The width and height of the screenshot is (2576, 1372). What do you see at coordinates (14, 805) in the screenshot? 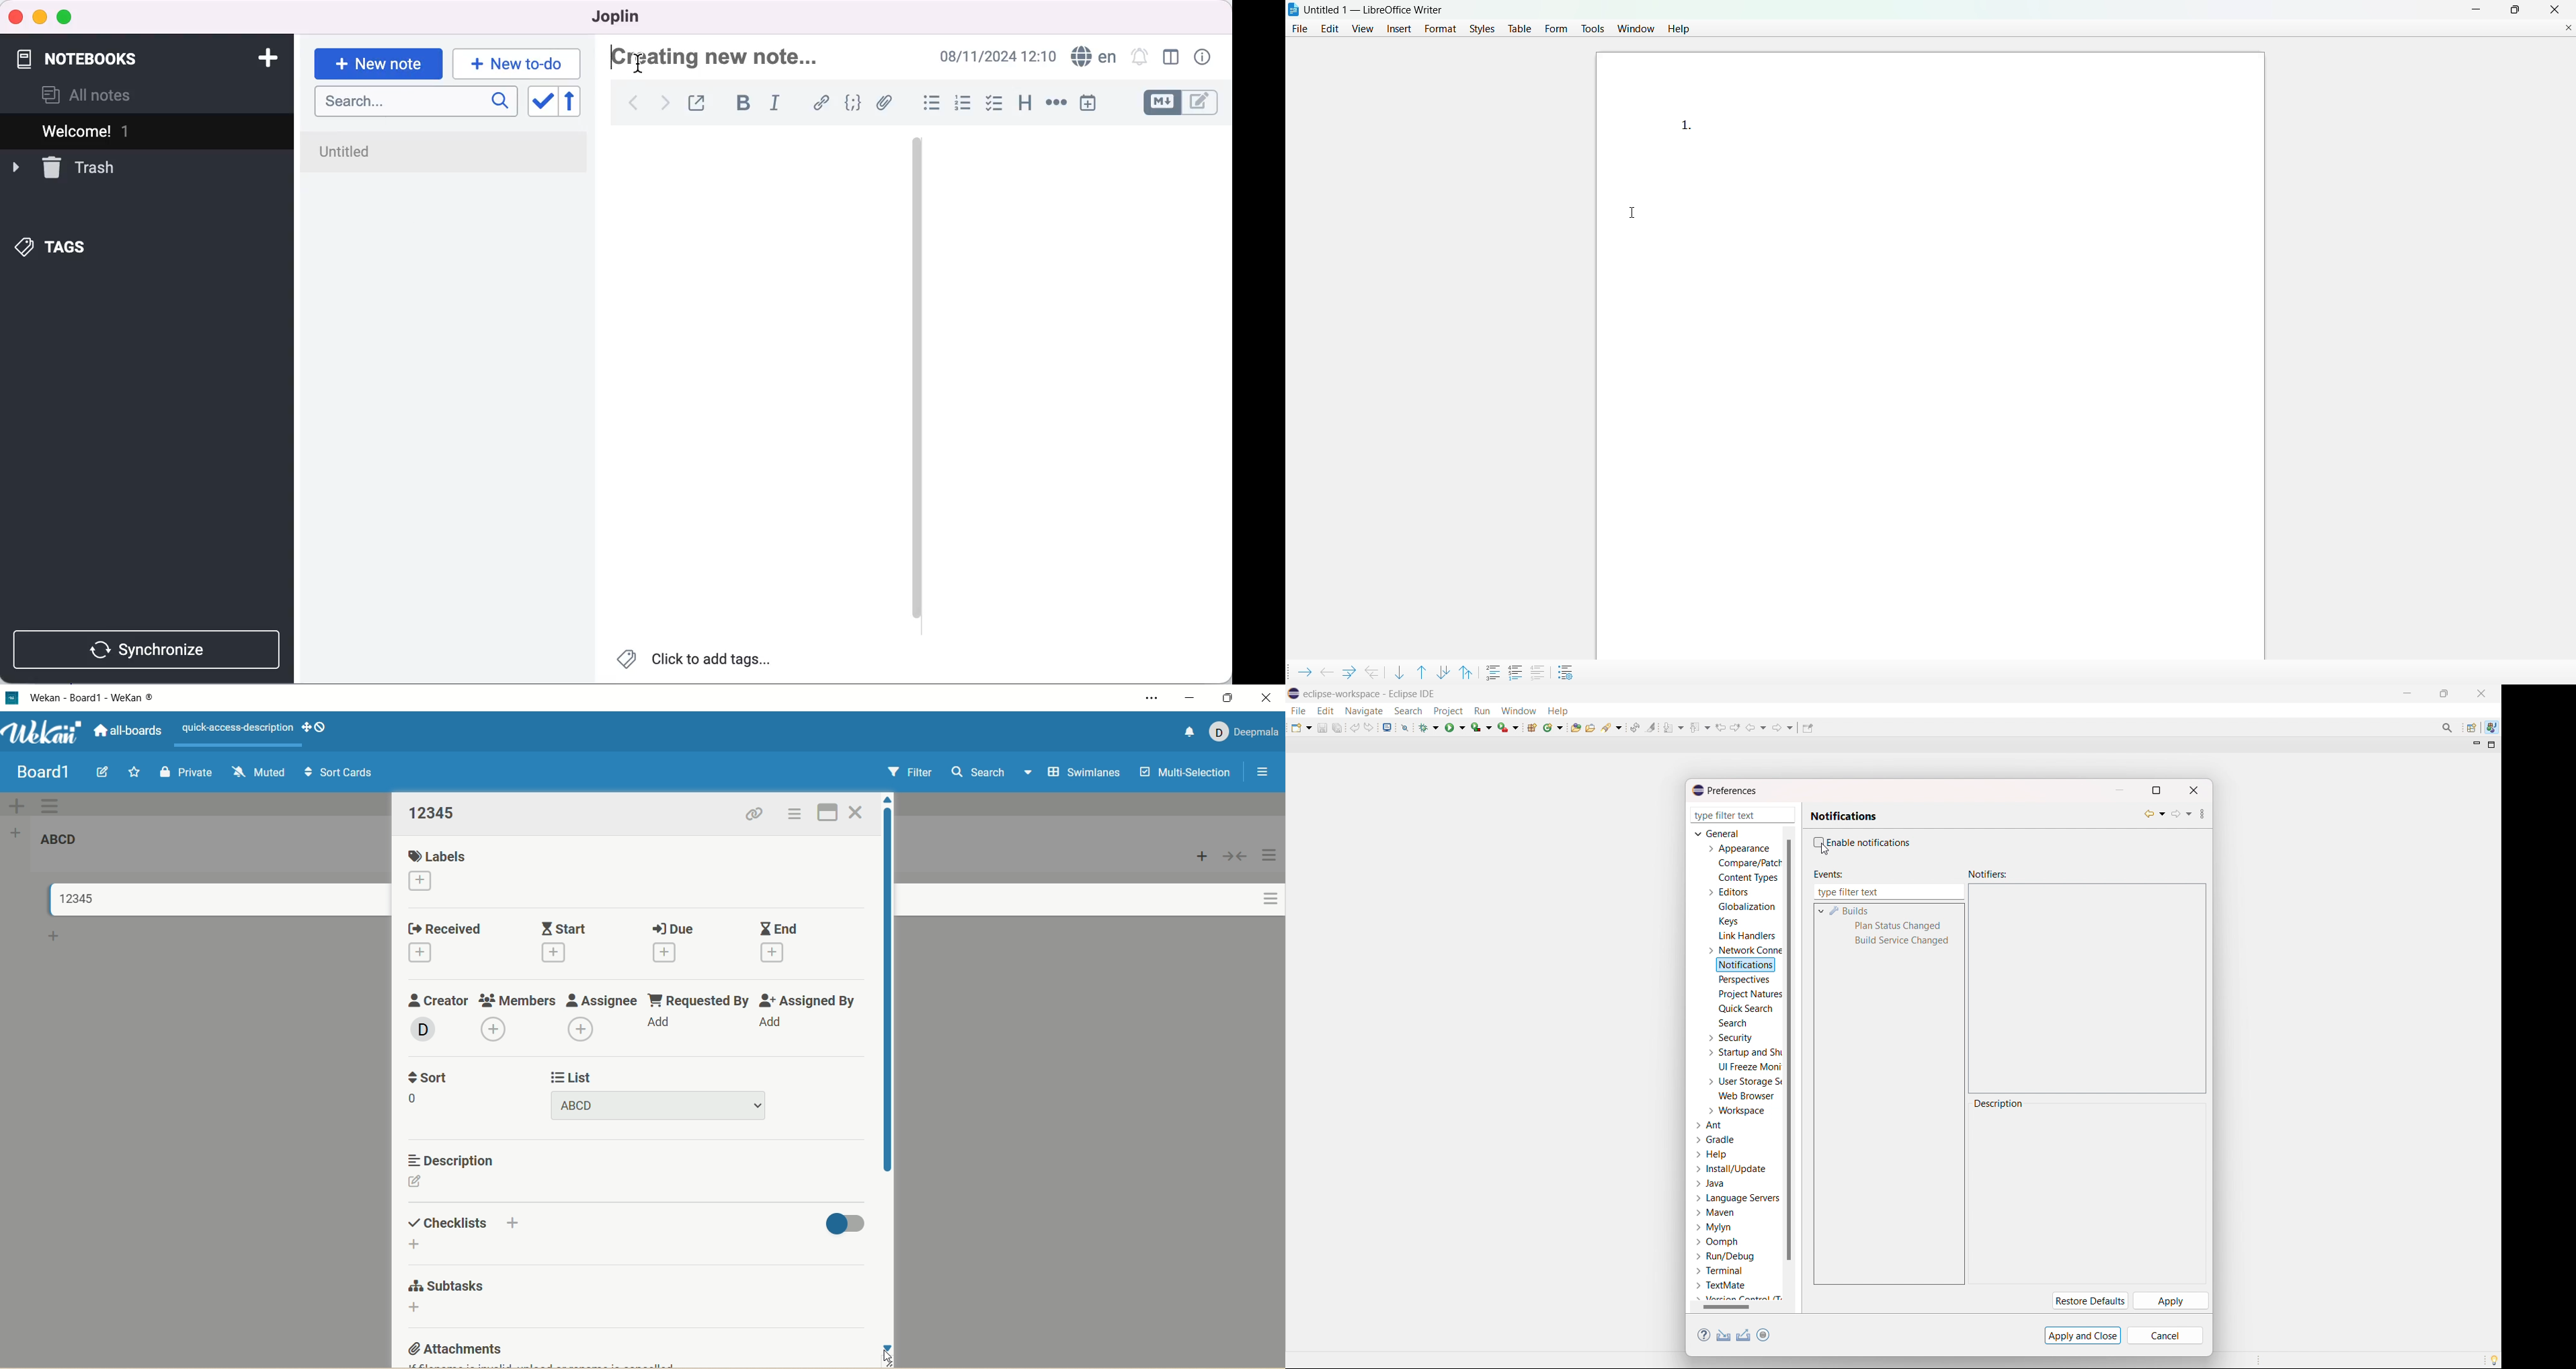
I see `add swimlane` at bounding box center [14, 805].